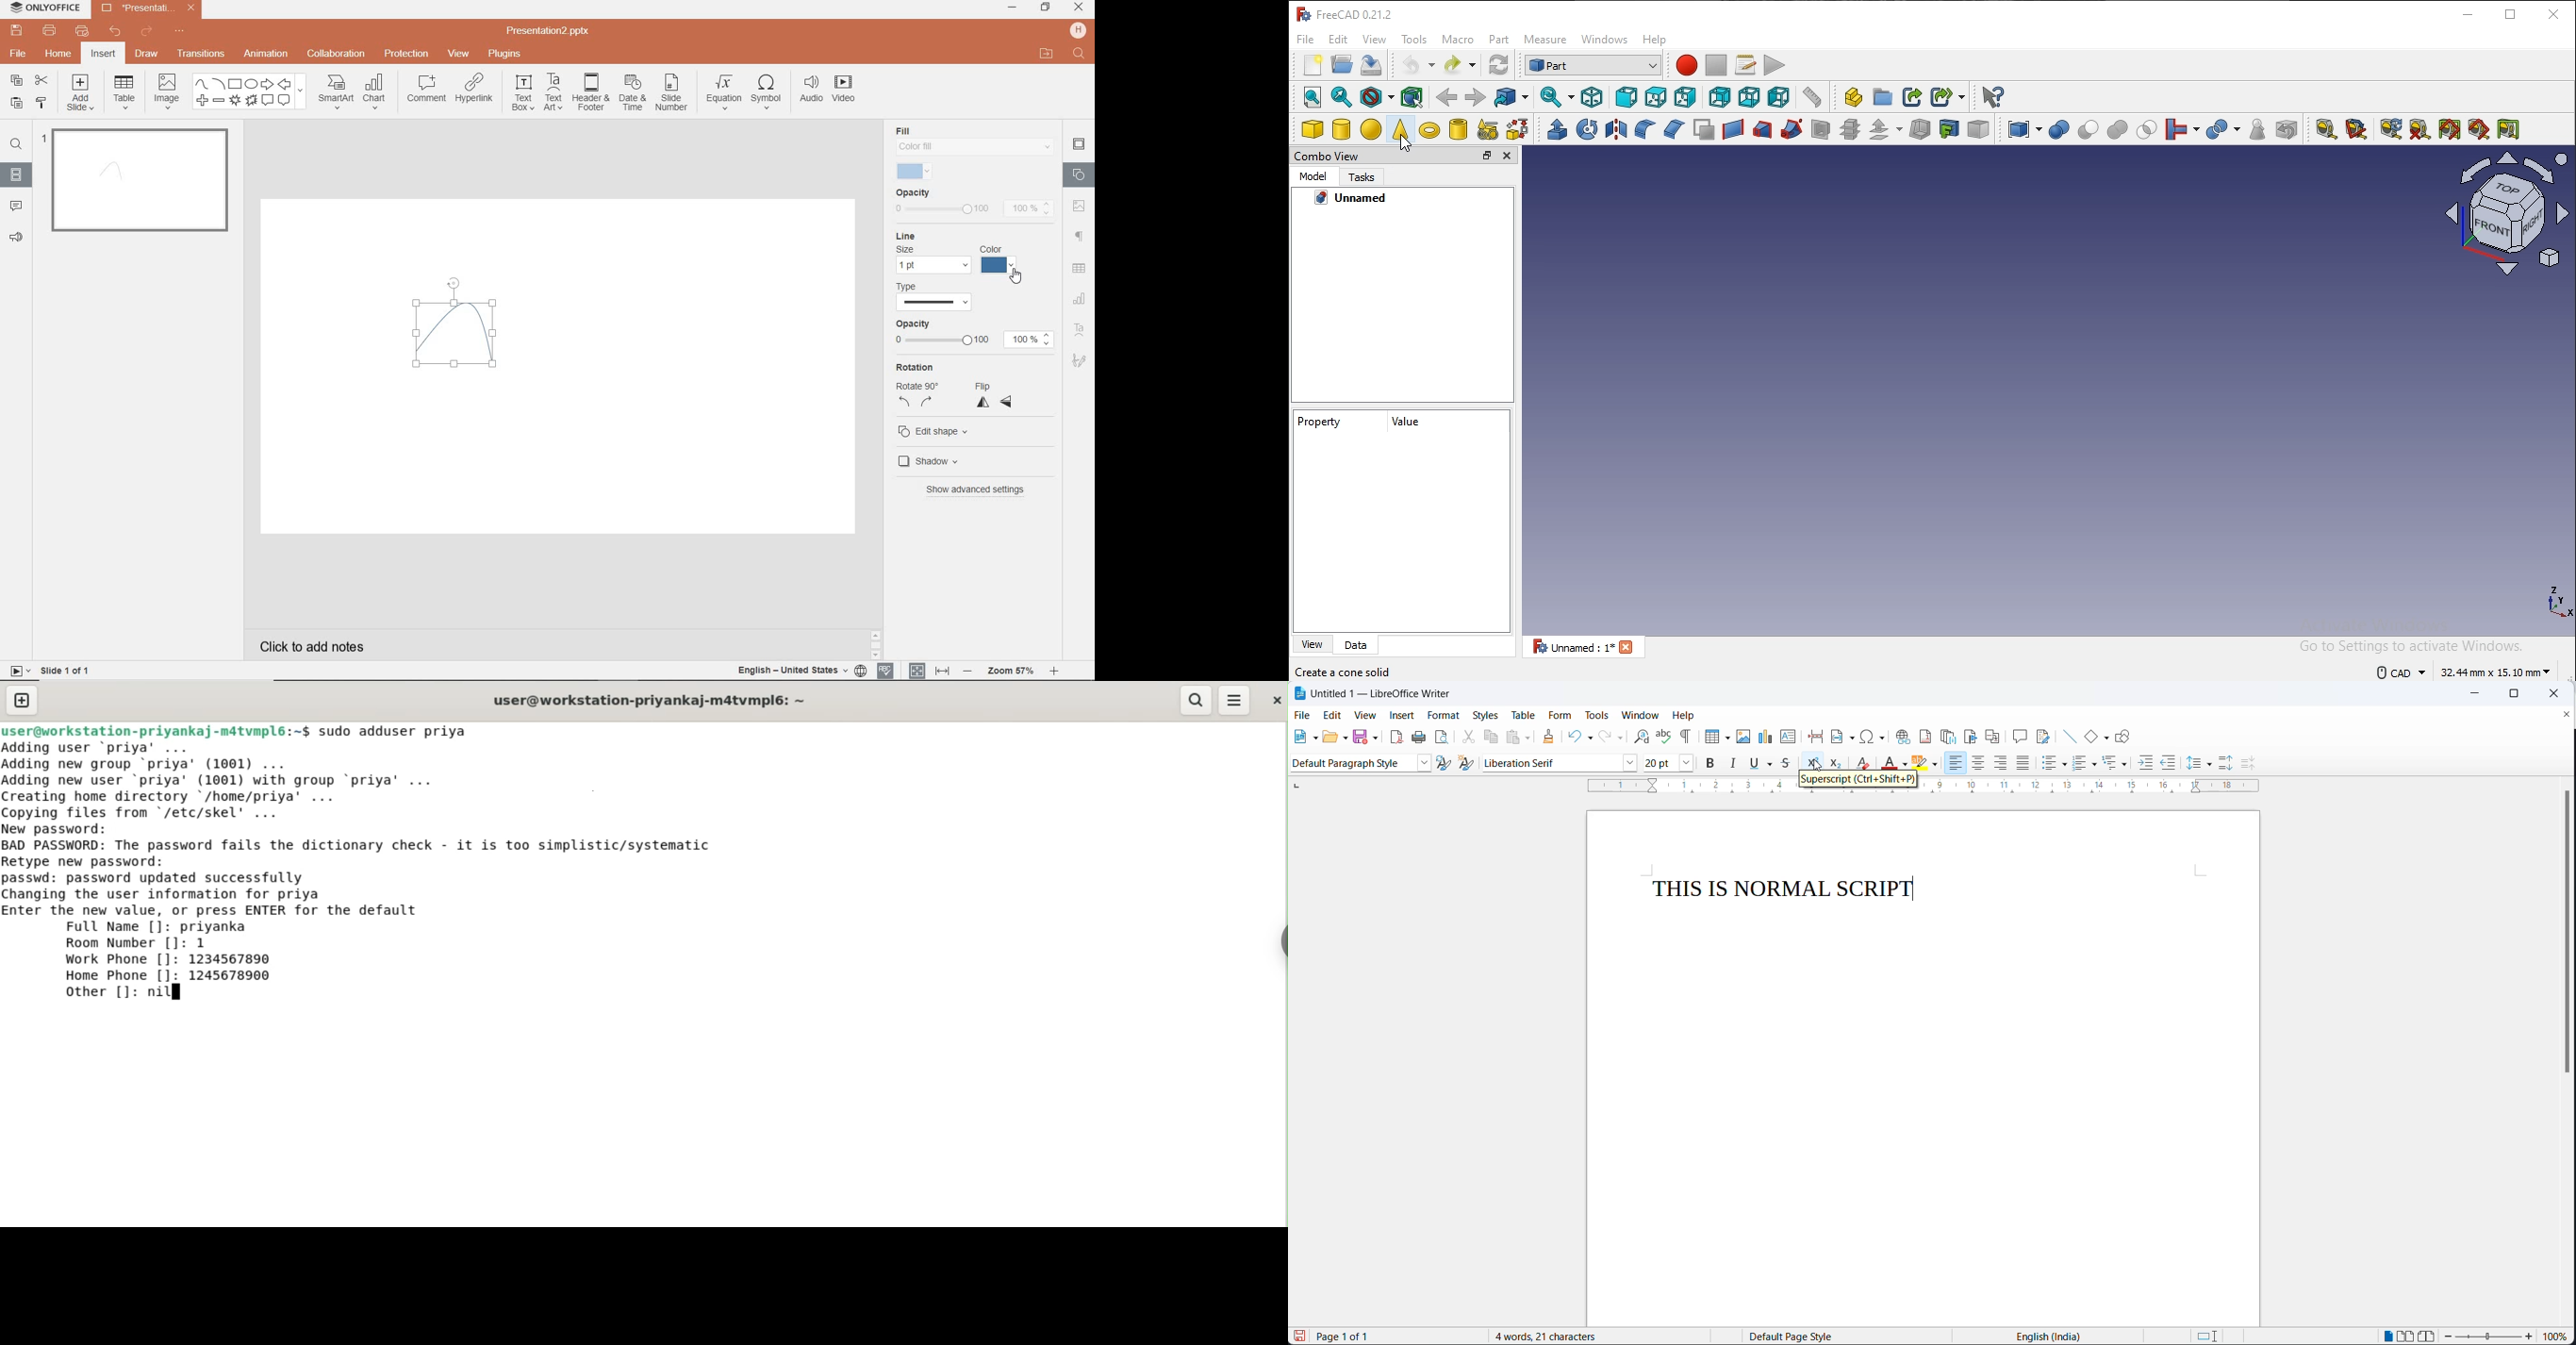  Describe the element at coordinates (82, 95) in the screenshot. I see `ADD SLIDE` at that location.